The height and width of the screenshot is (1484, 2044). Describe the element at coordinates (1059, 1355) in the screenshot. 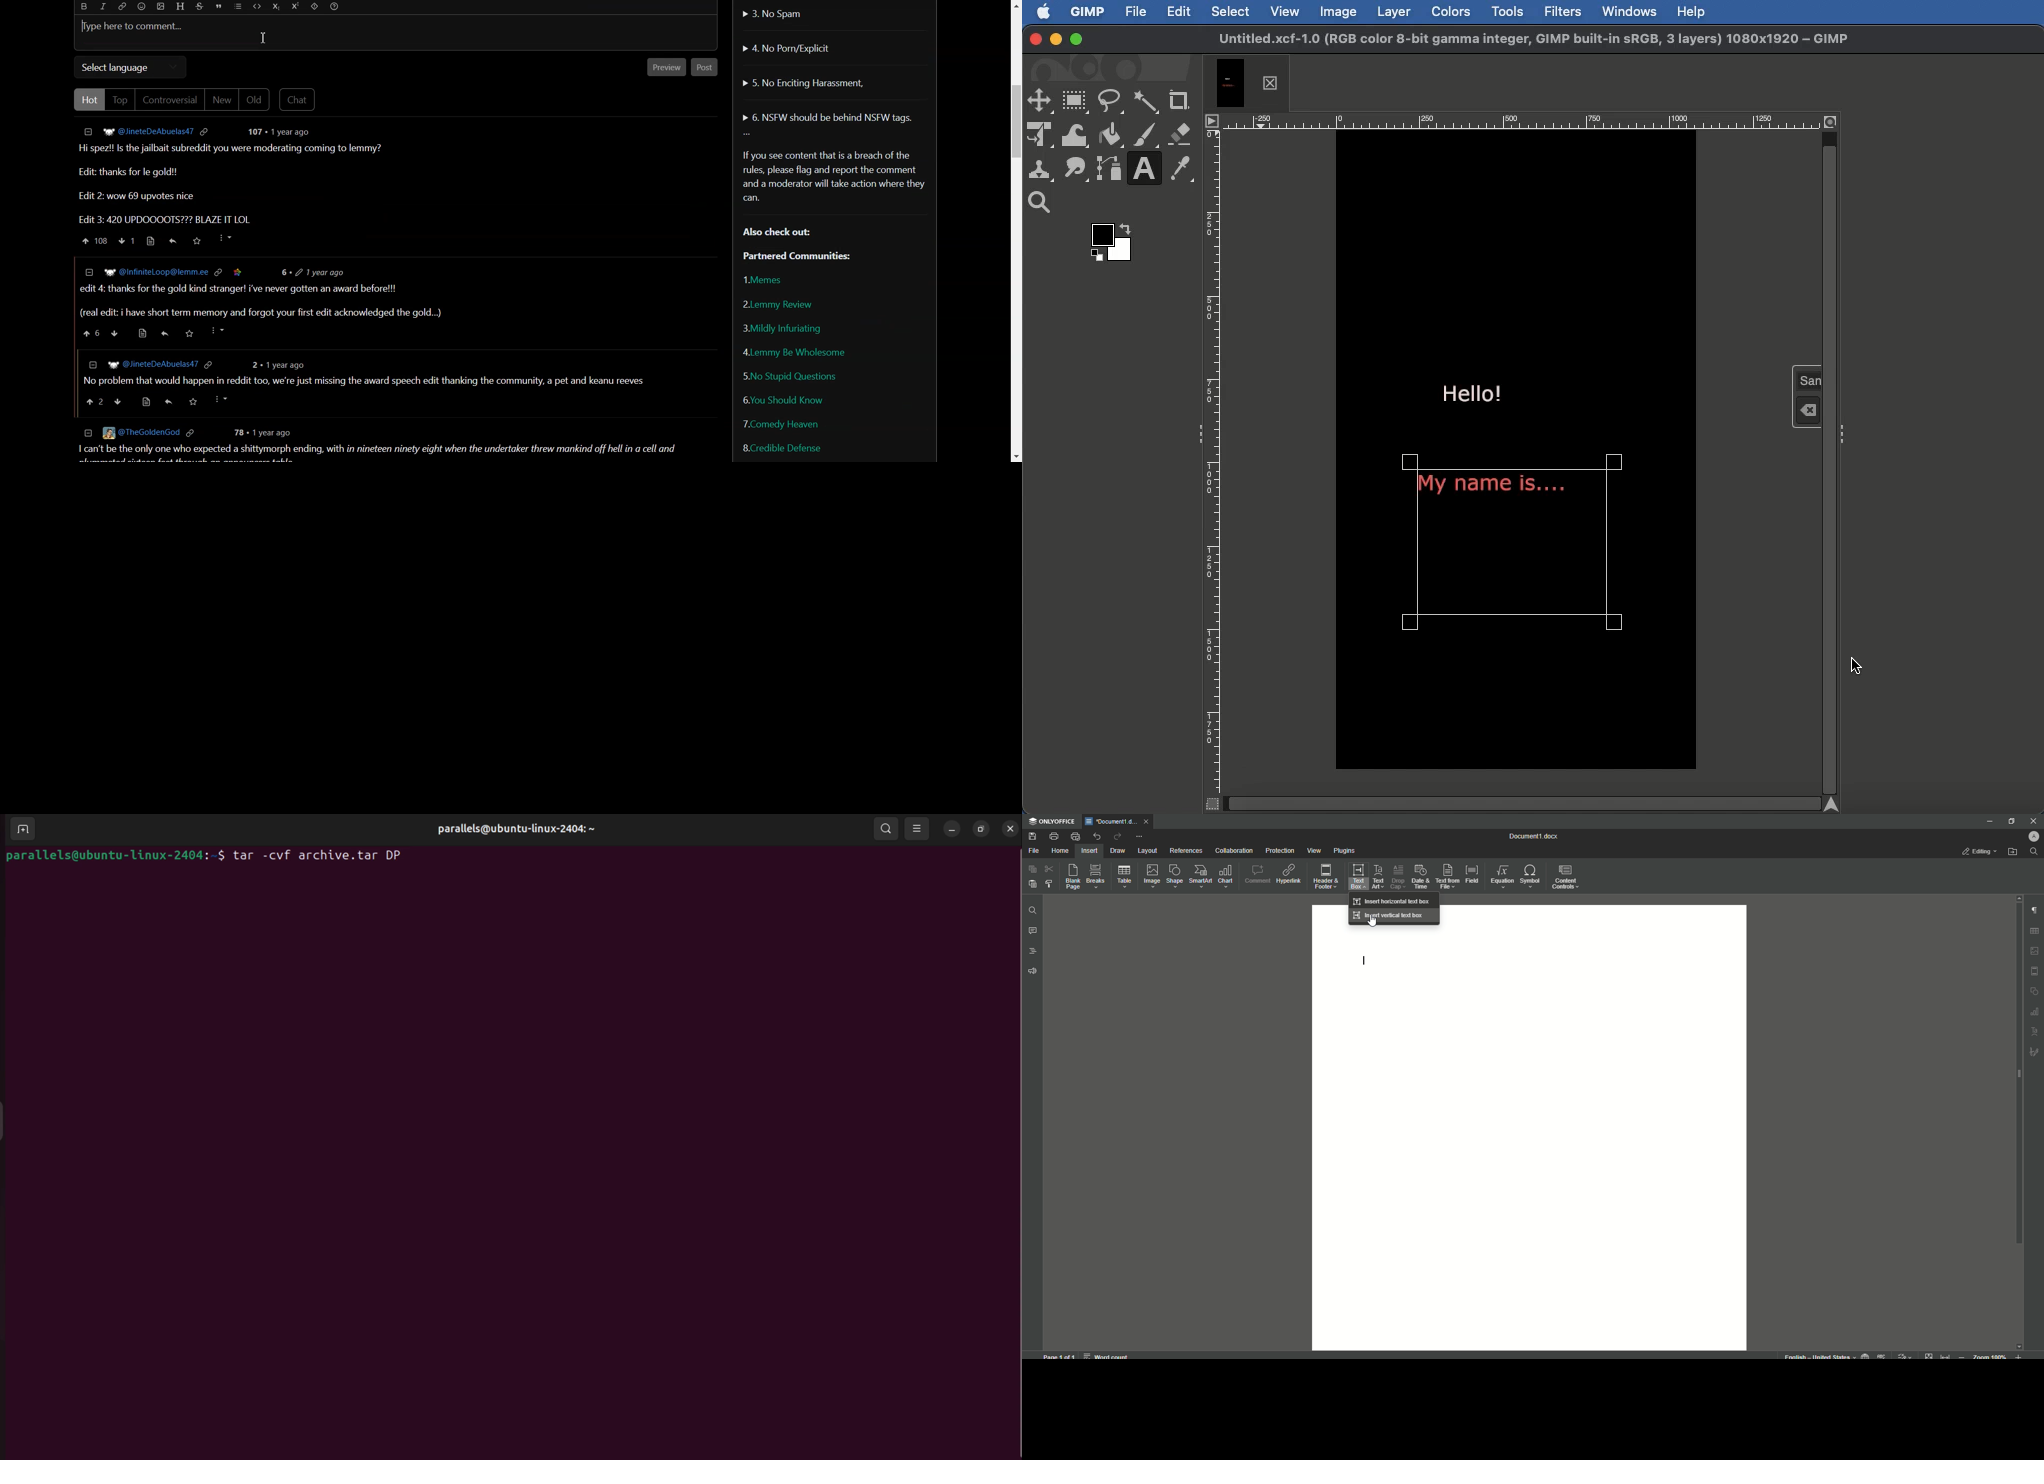

I see `page 1 of 1` at that location.